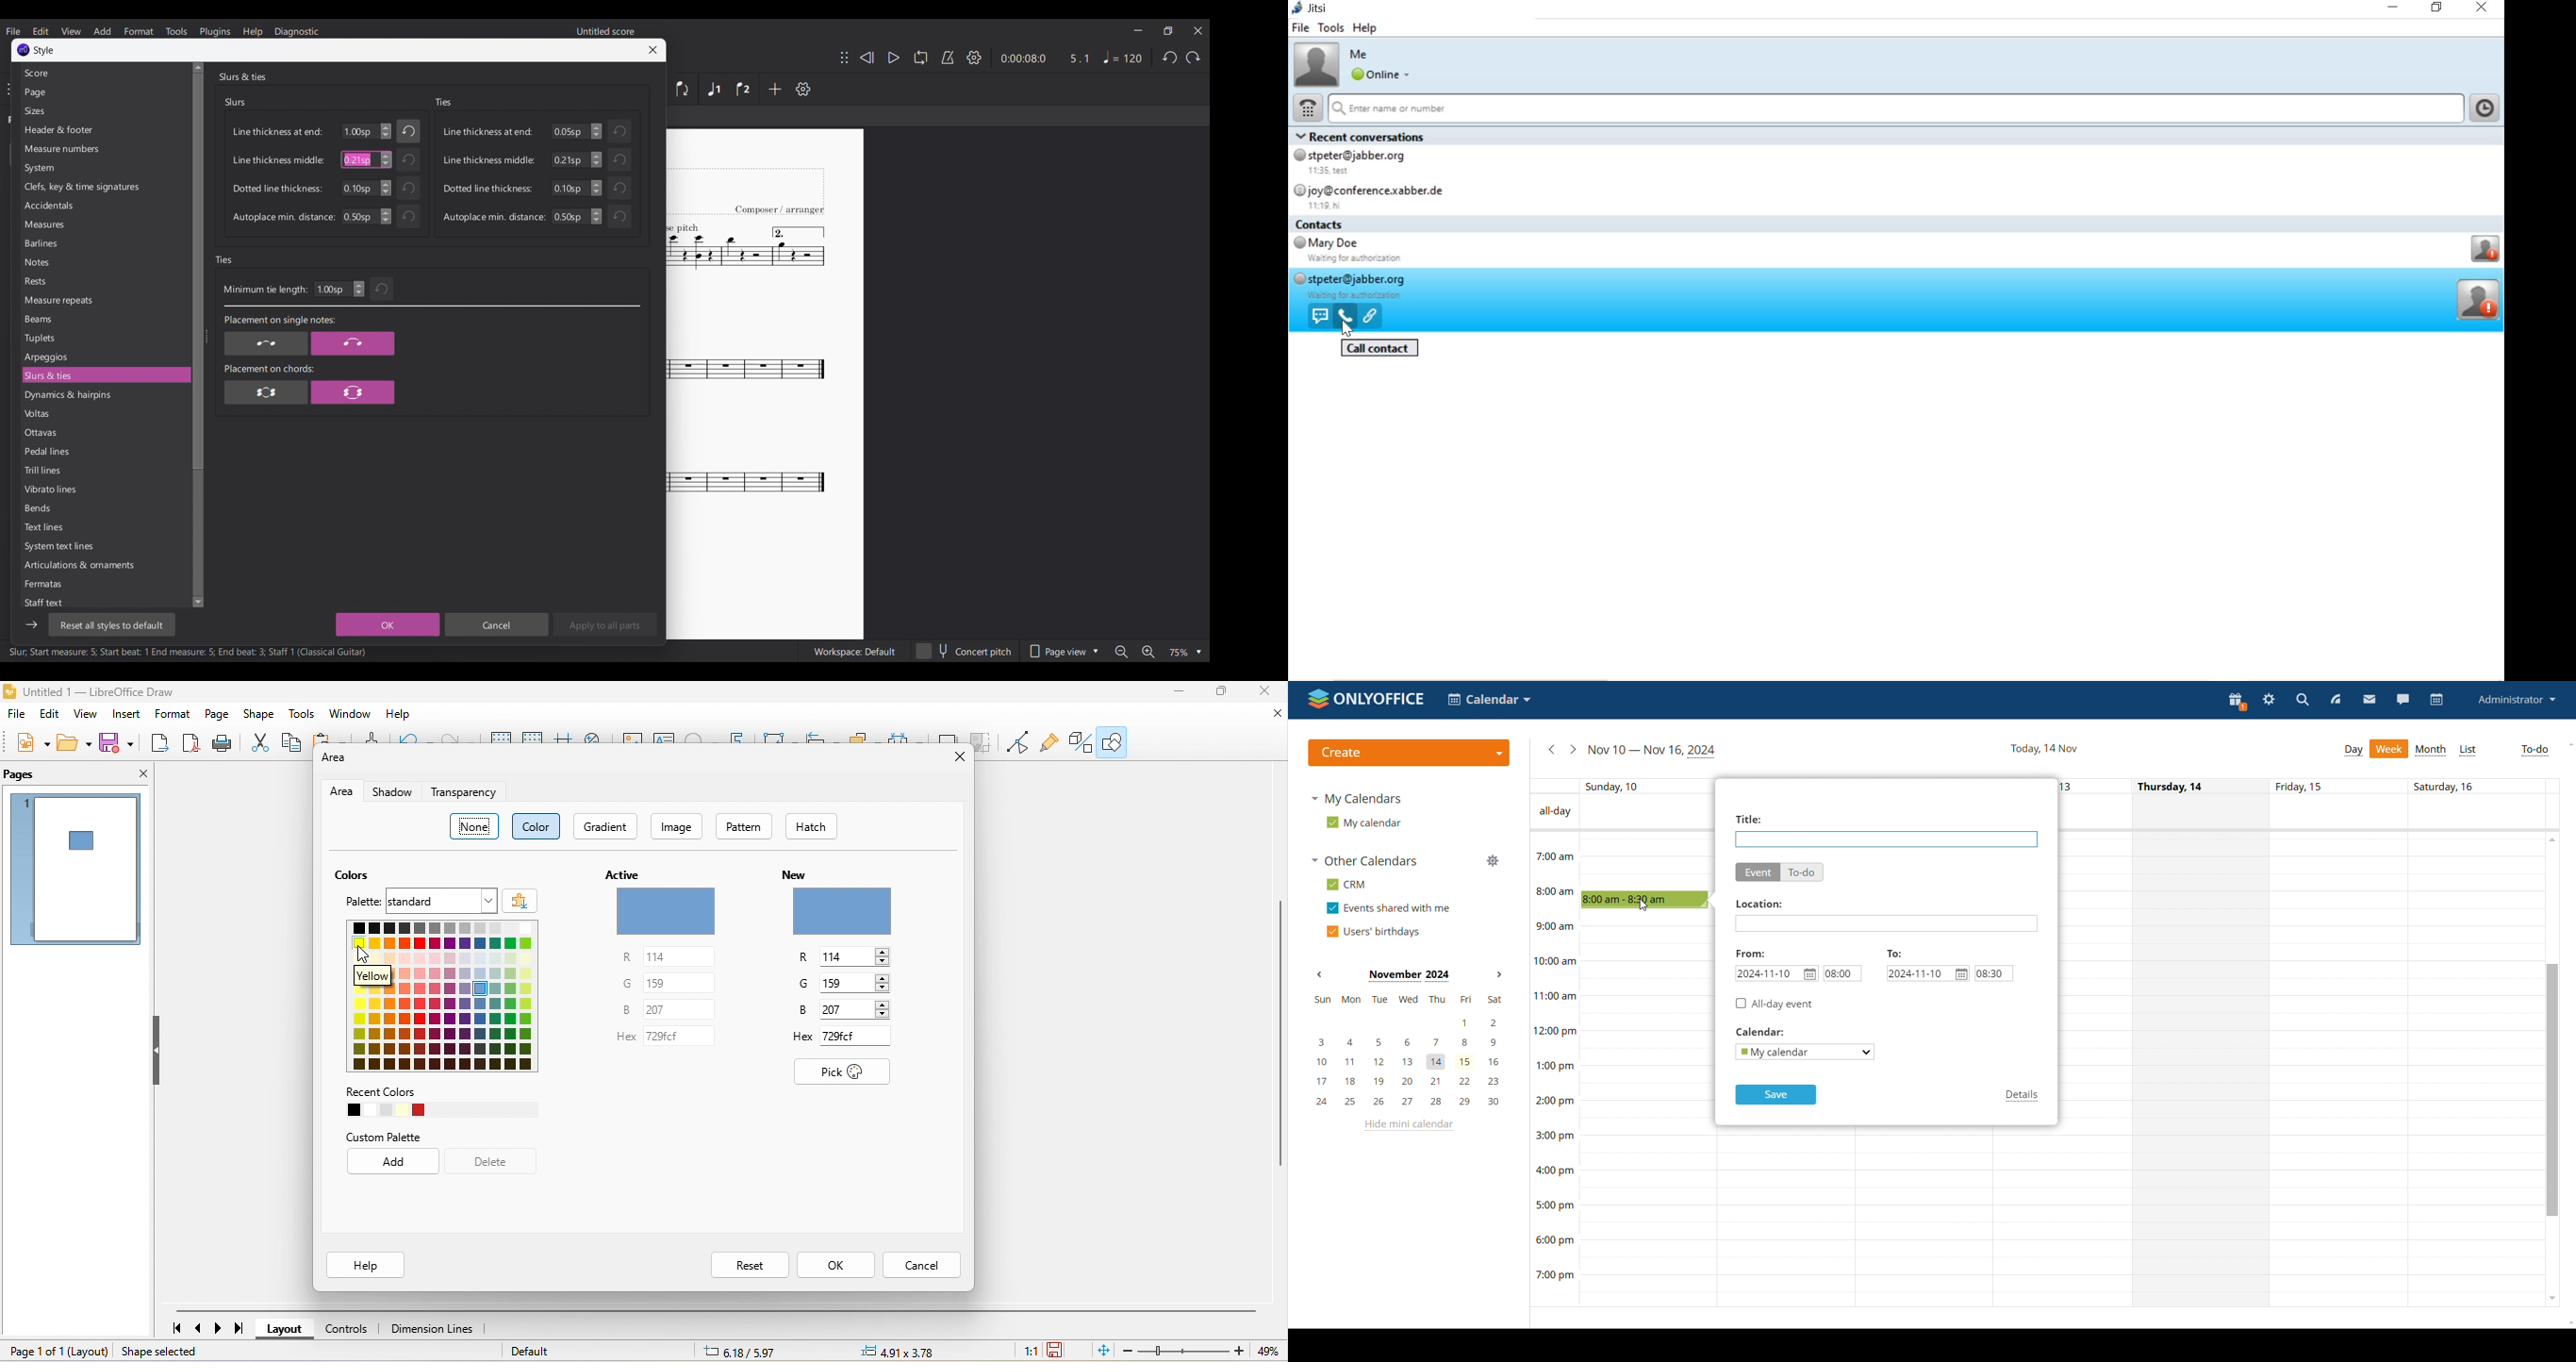 Image resolution: width=2576 pixels, height=1372 pixels. I want to click on open, so click(77, 741).